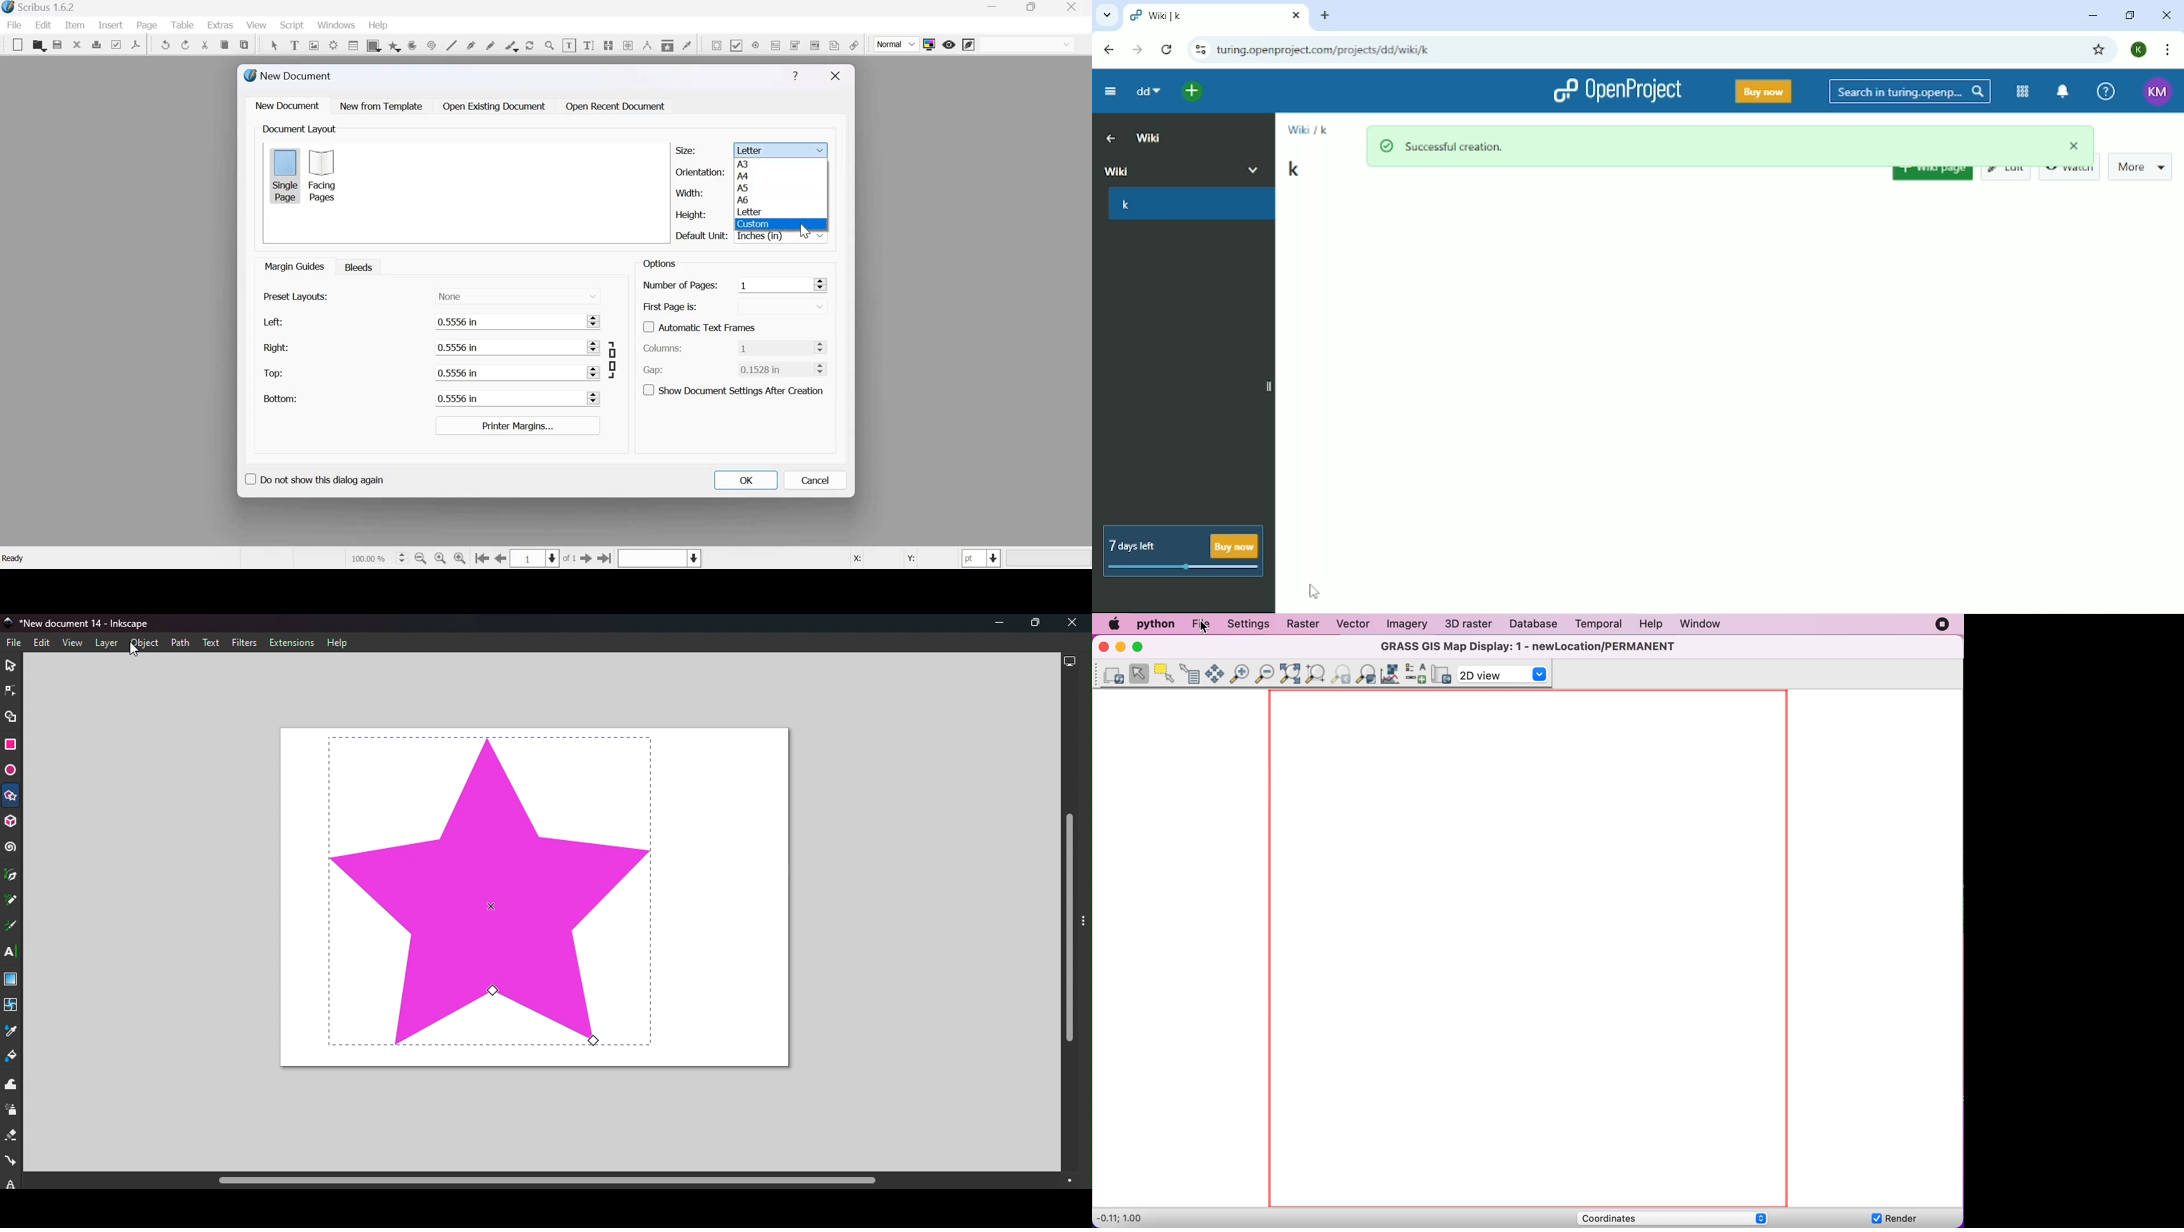  What do you see at coordinates (686, 151) in the screenshot?
I see `Size: ` at bounding box center [686, 151].